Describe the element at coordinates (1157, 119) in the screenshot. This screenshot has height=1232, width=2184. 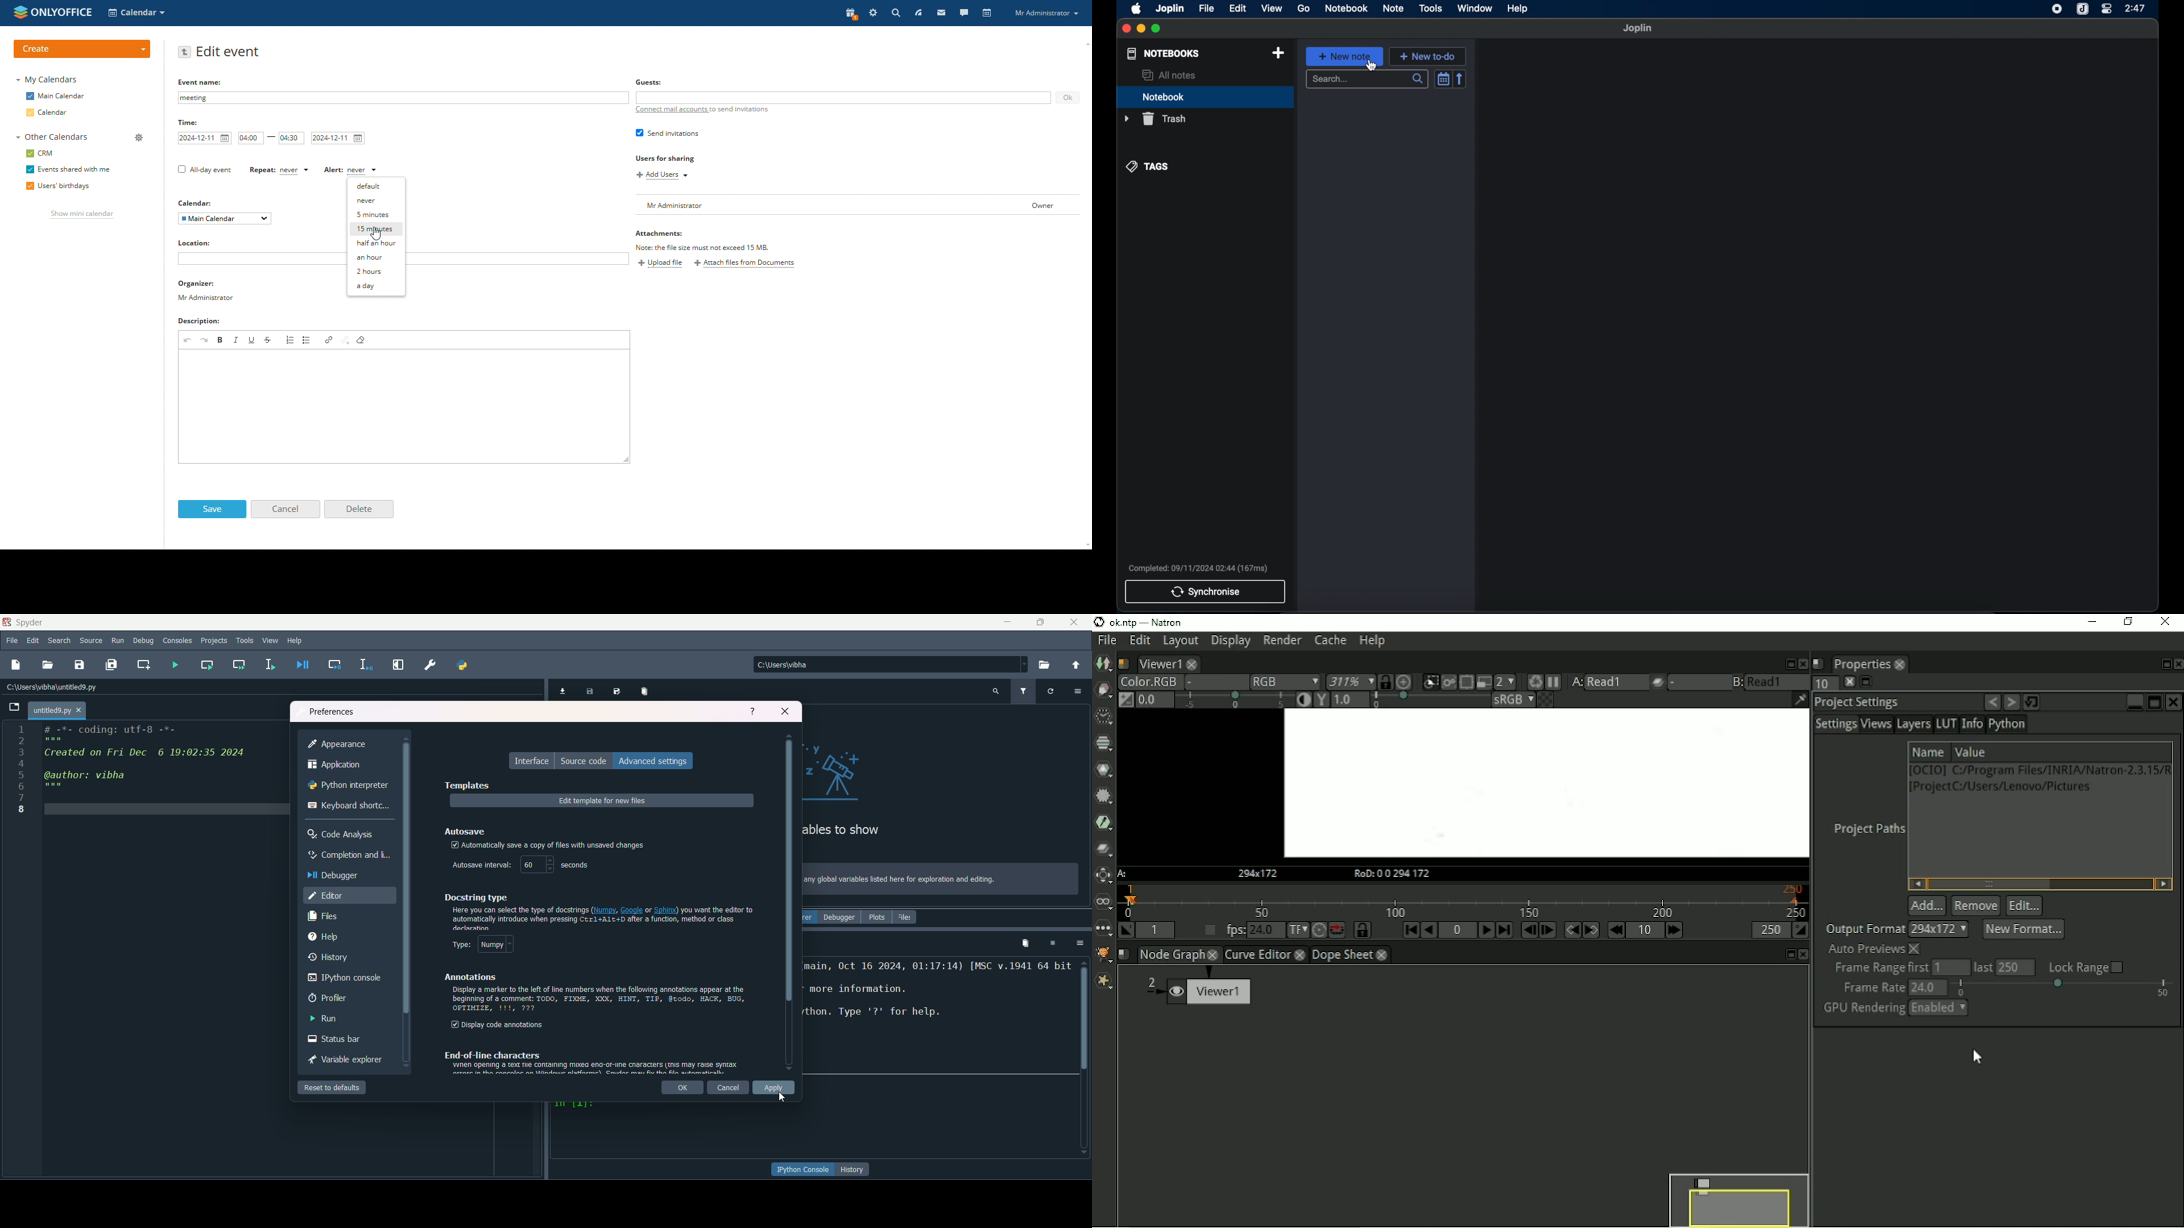
I see `trash` at that location.